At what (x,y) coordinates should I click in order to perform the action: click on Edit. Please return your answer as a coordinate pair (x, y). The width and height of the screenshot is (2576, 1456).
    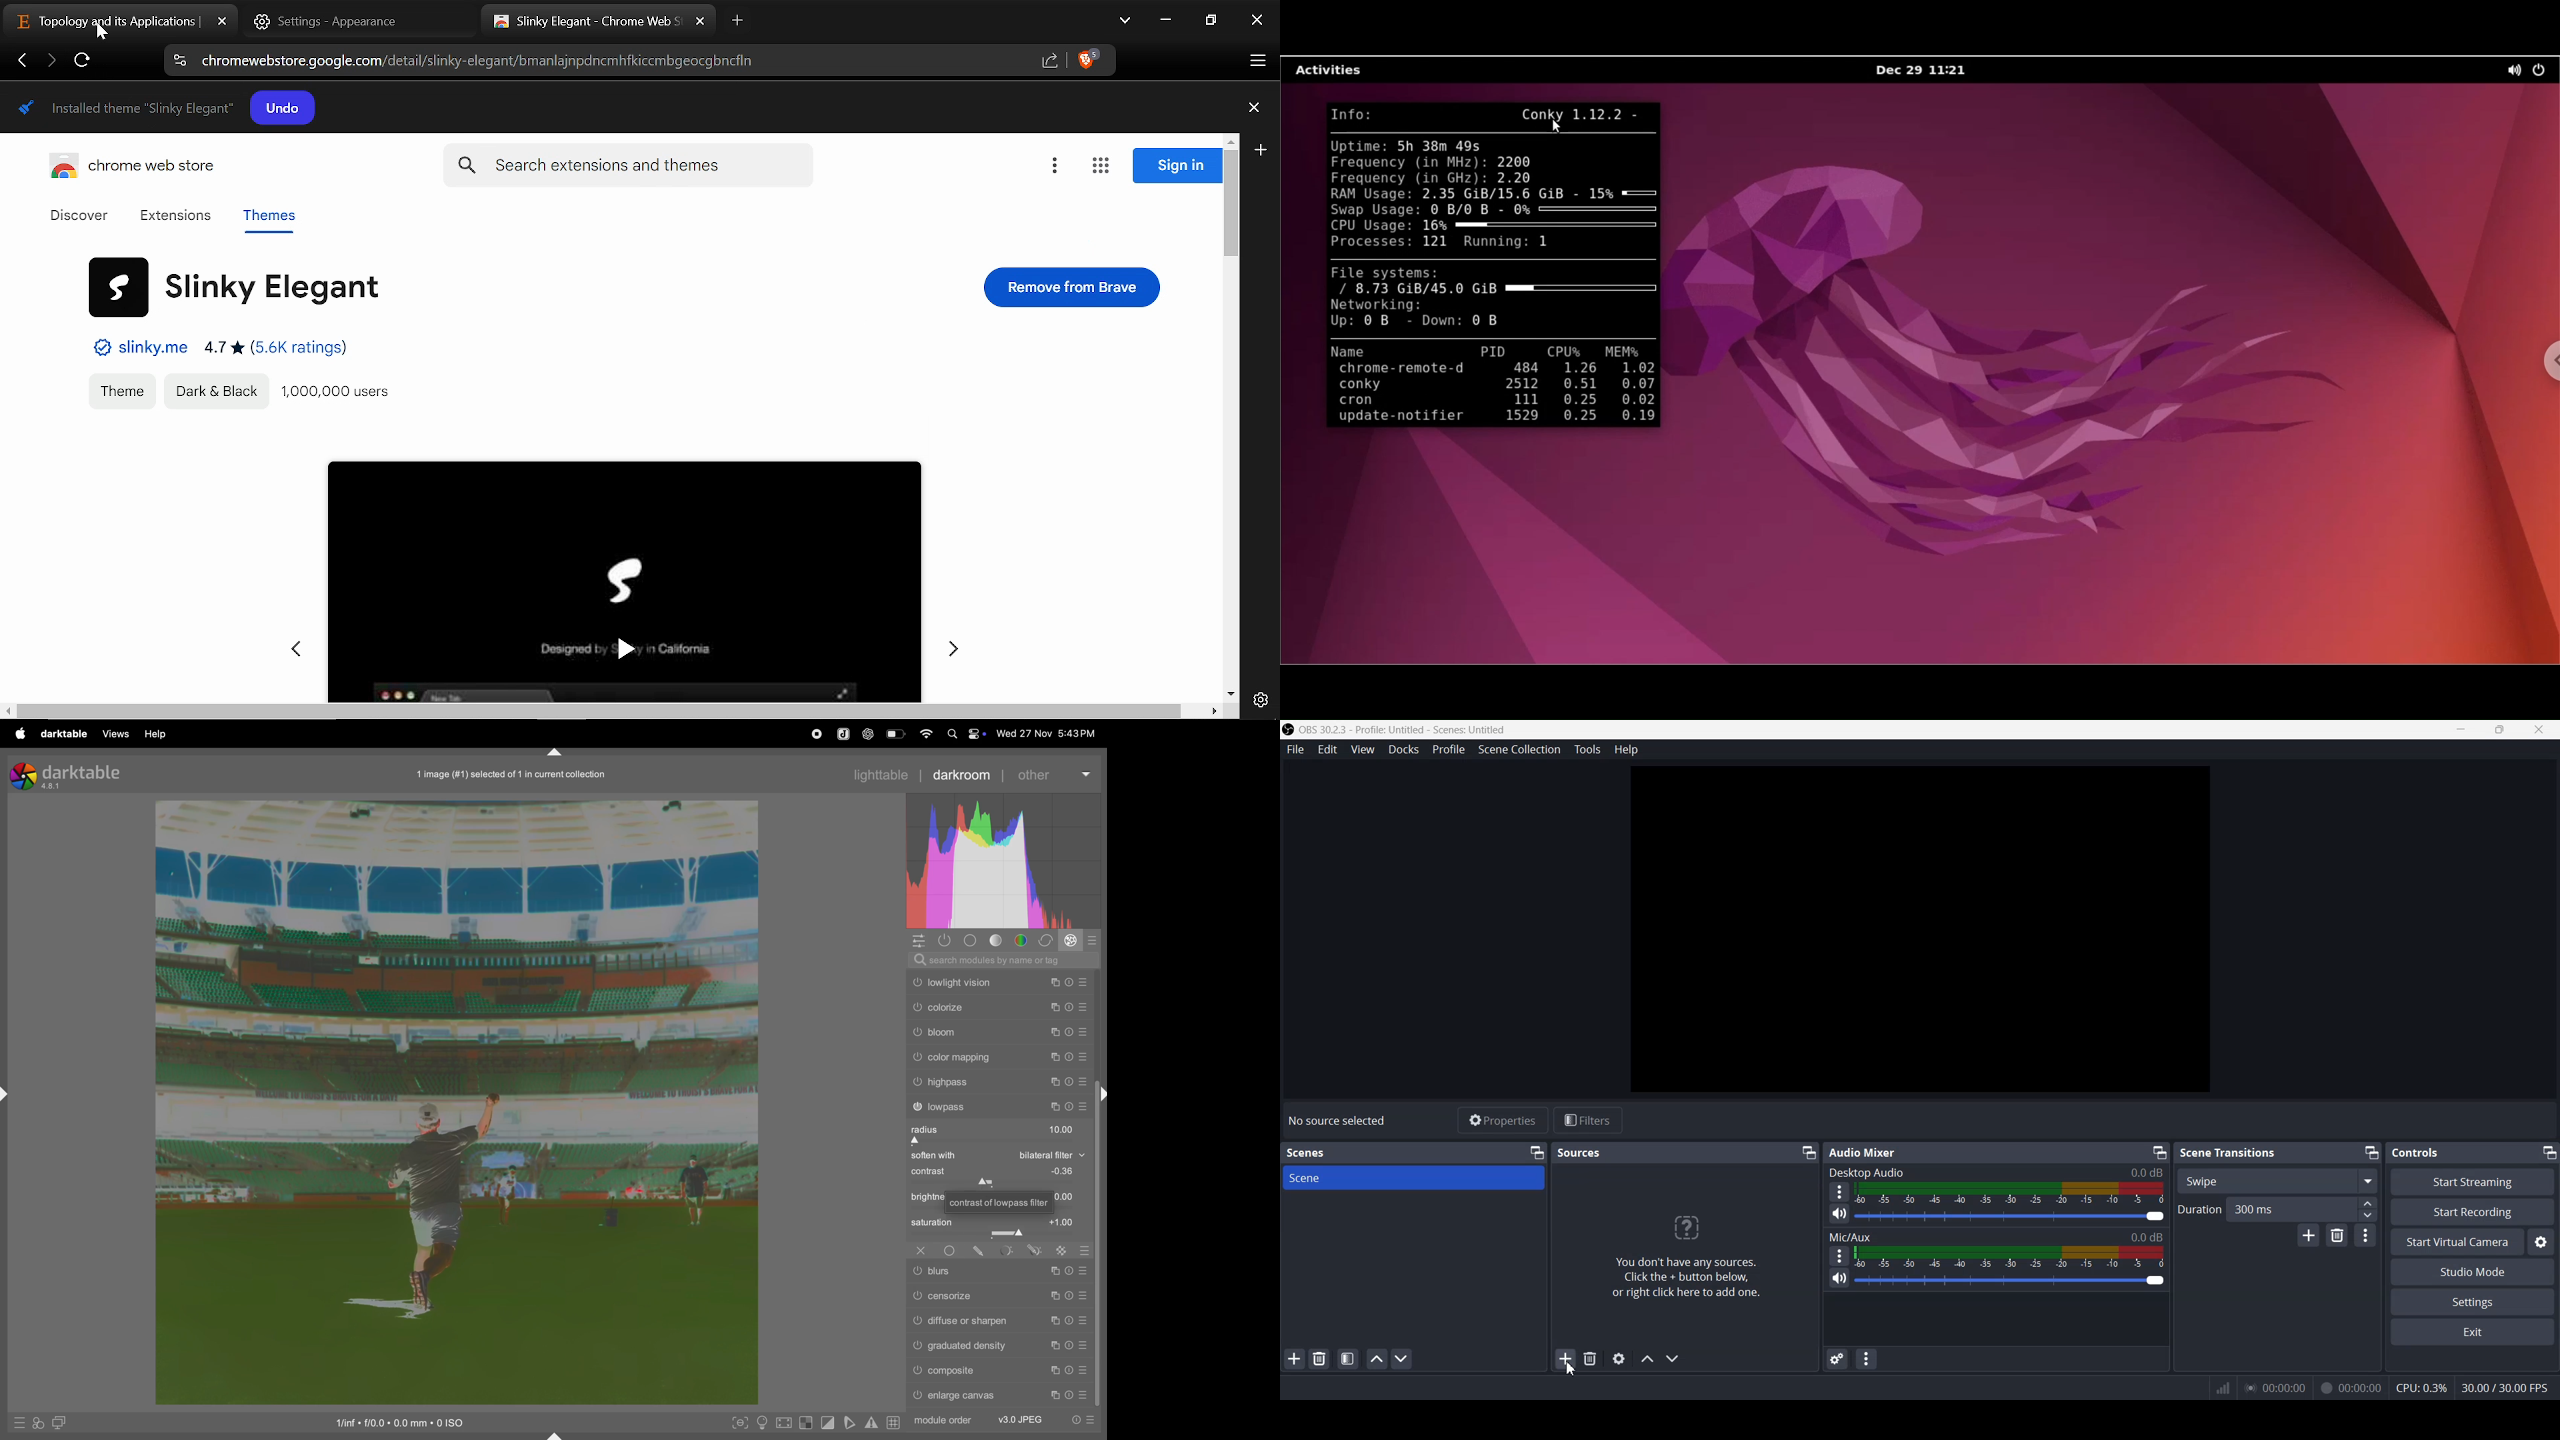
    Looking at the image, I should click on (1327, 749).